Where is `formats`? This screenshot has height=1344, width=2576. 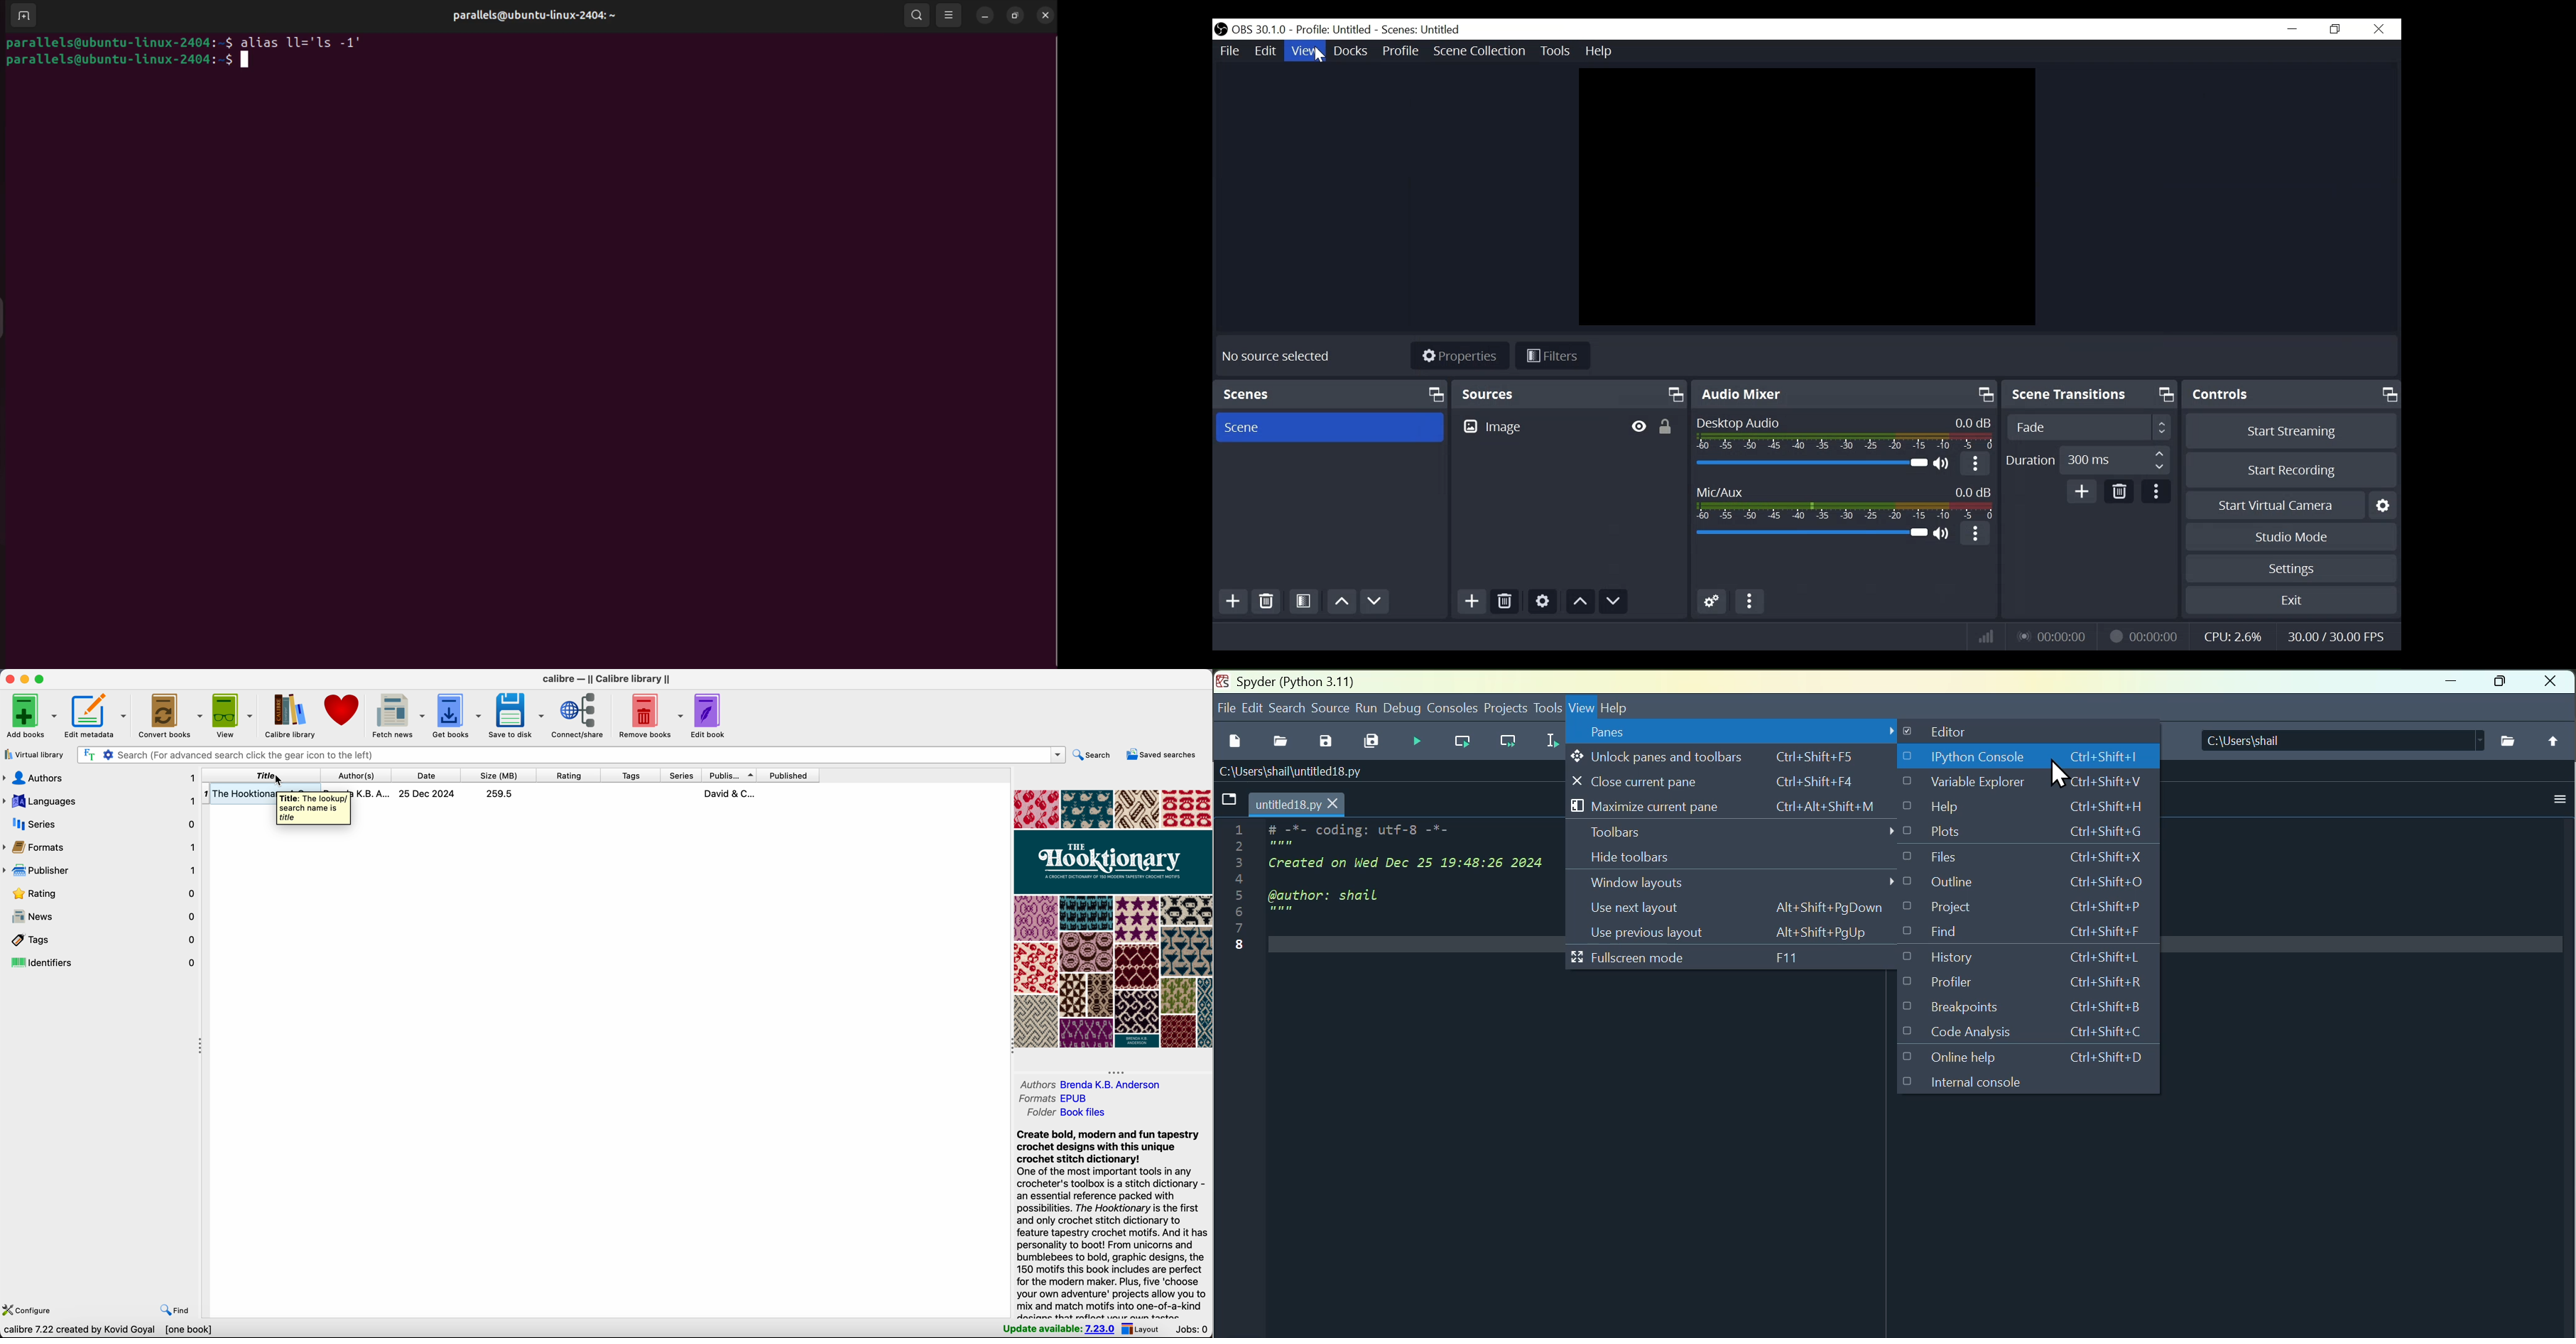
formats is located at coordinates (101, 849).